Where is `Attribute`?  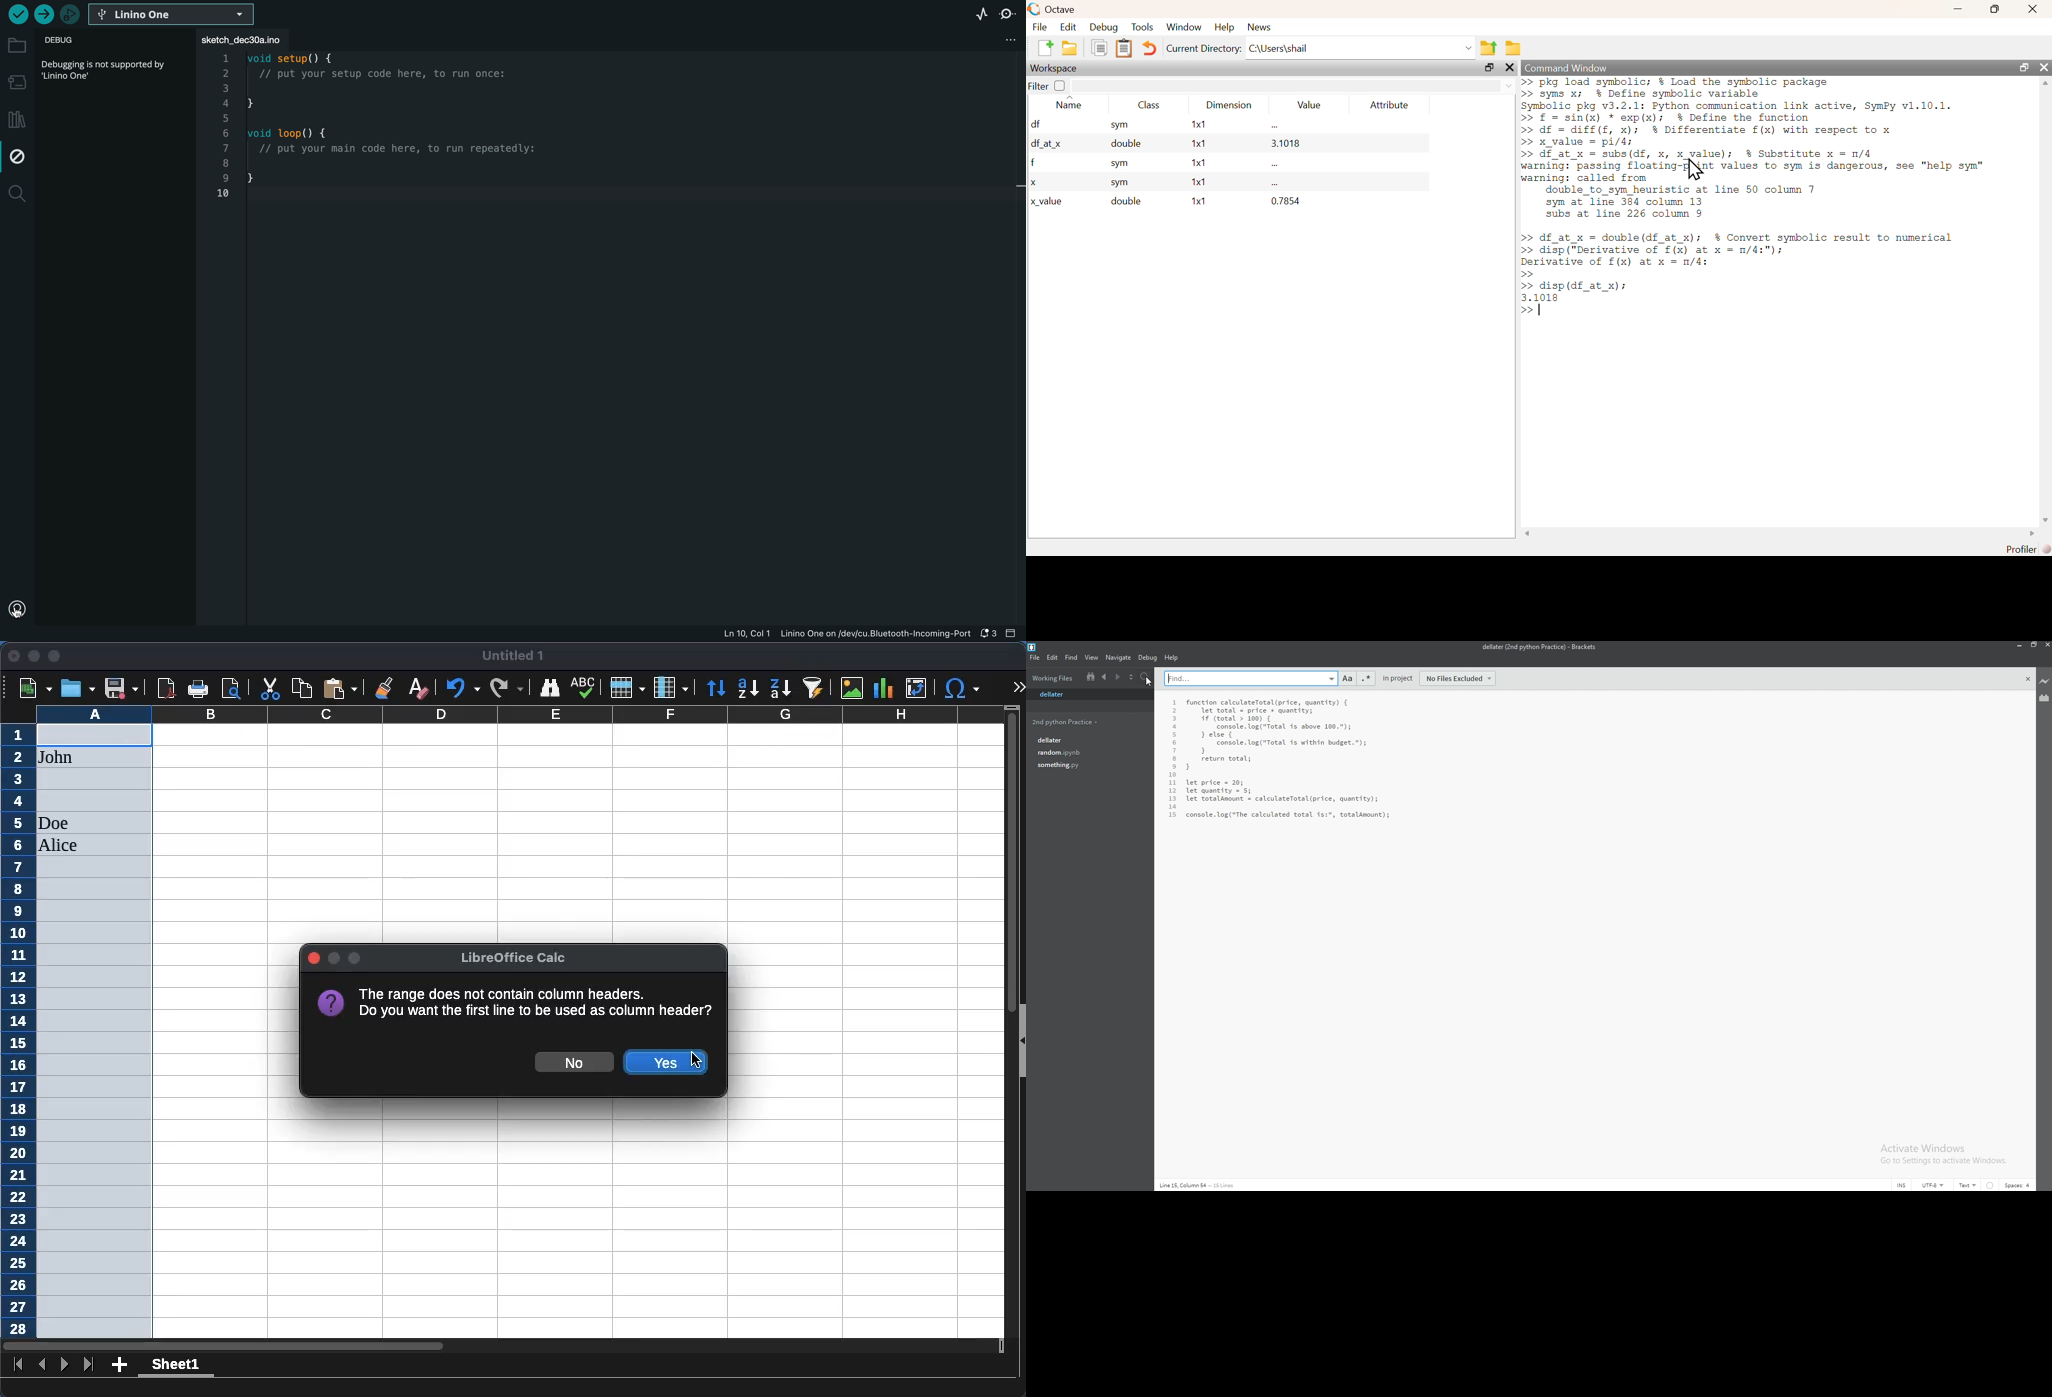
Attribute is located at coordinates (1390, 105).